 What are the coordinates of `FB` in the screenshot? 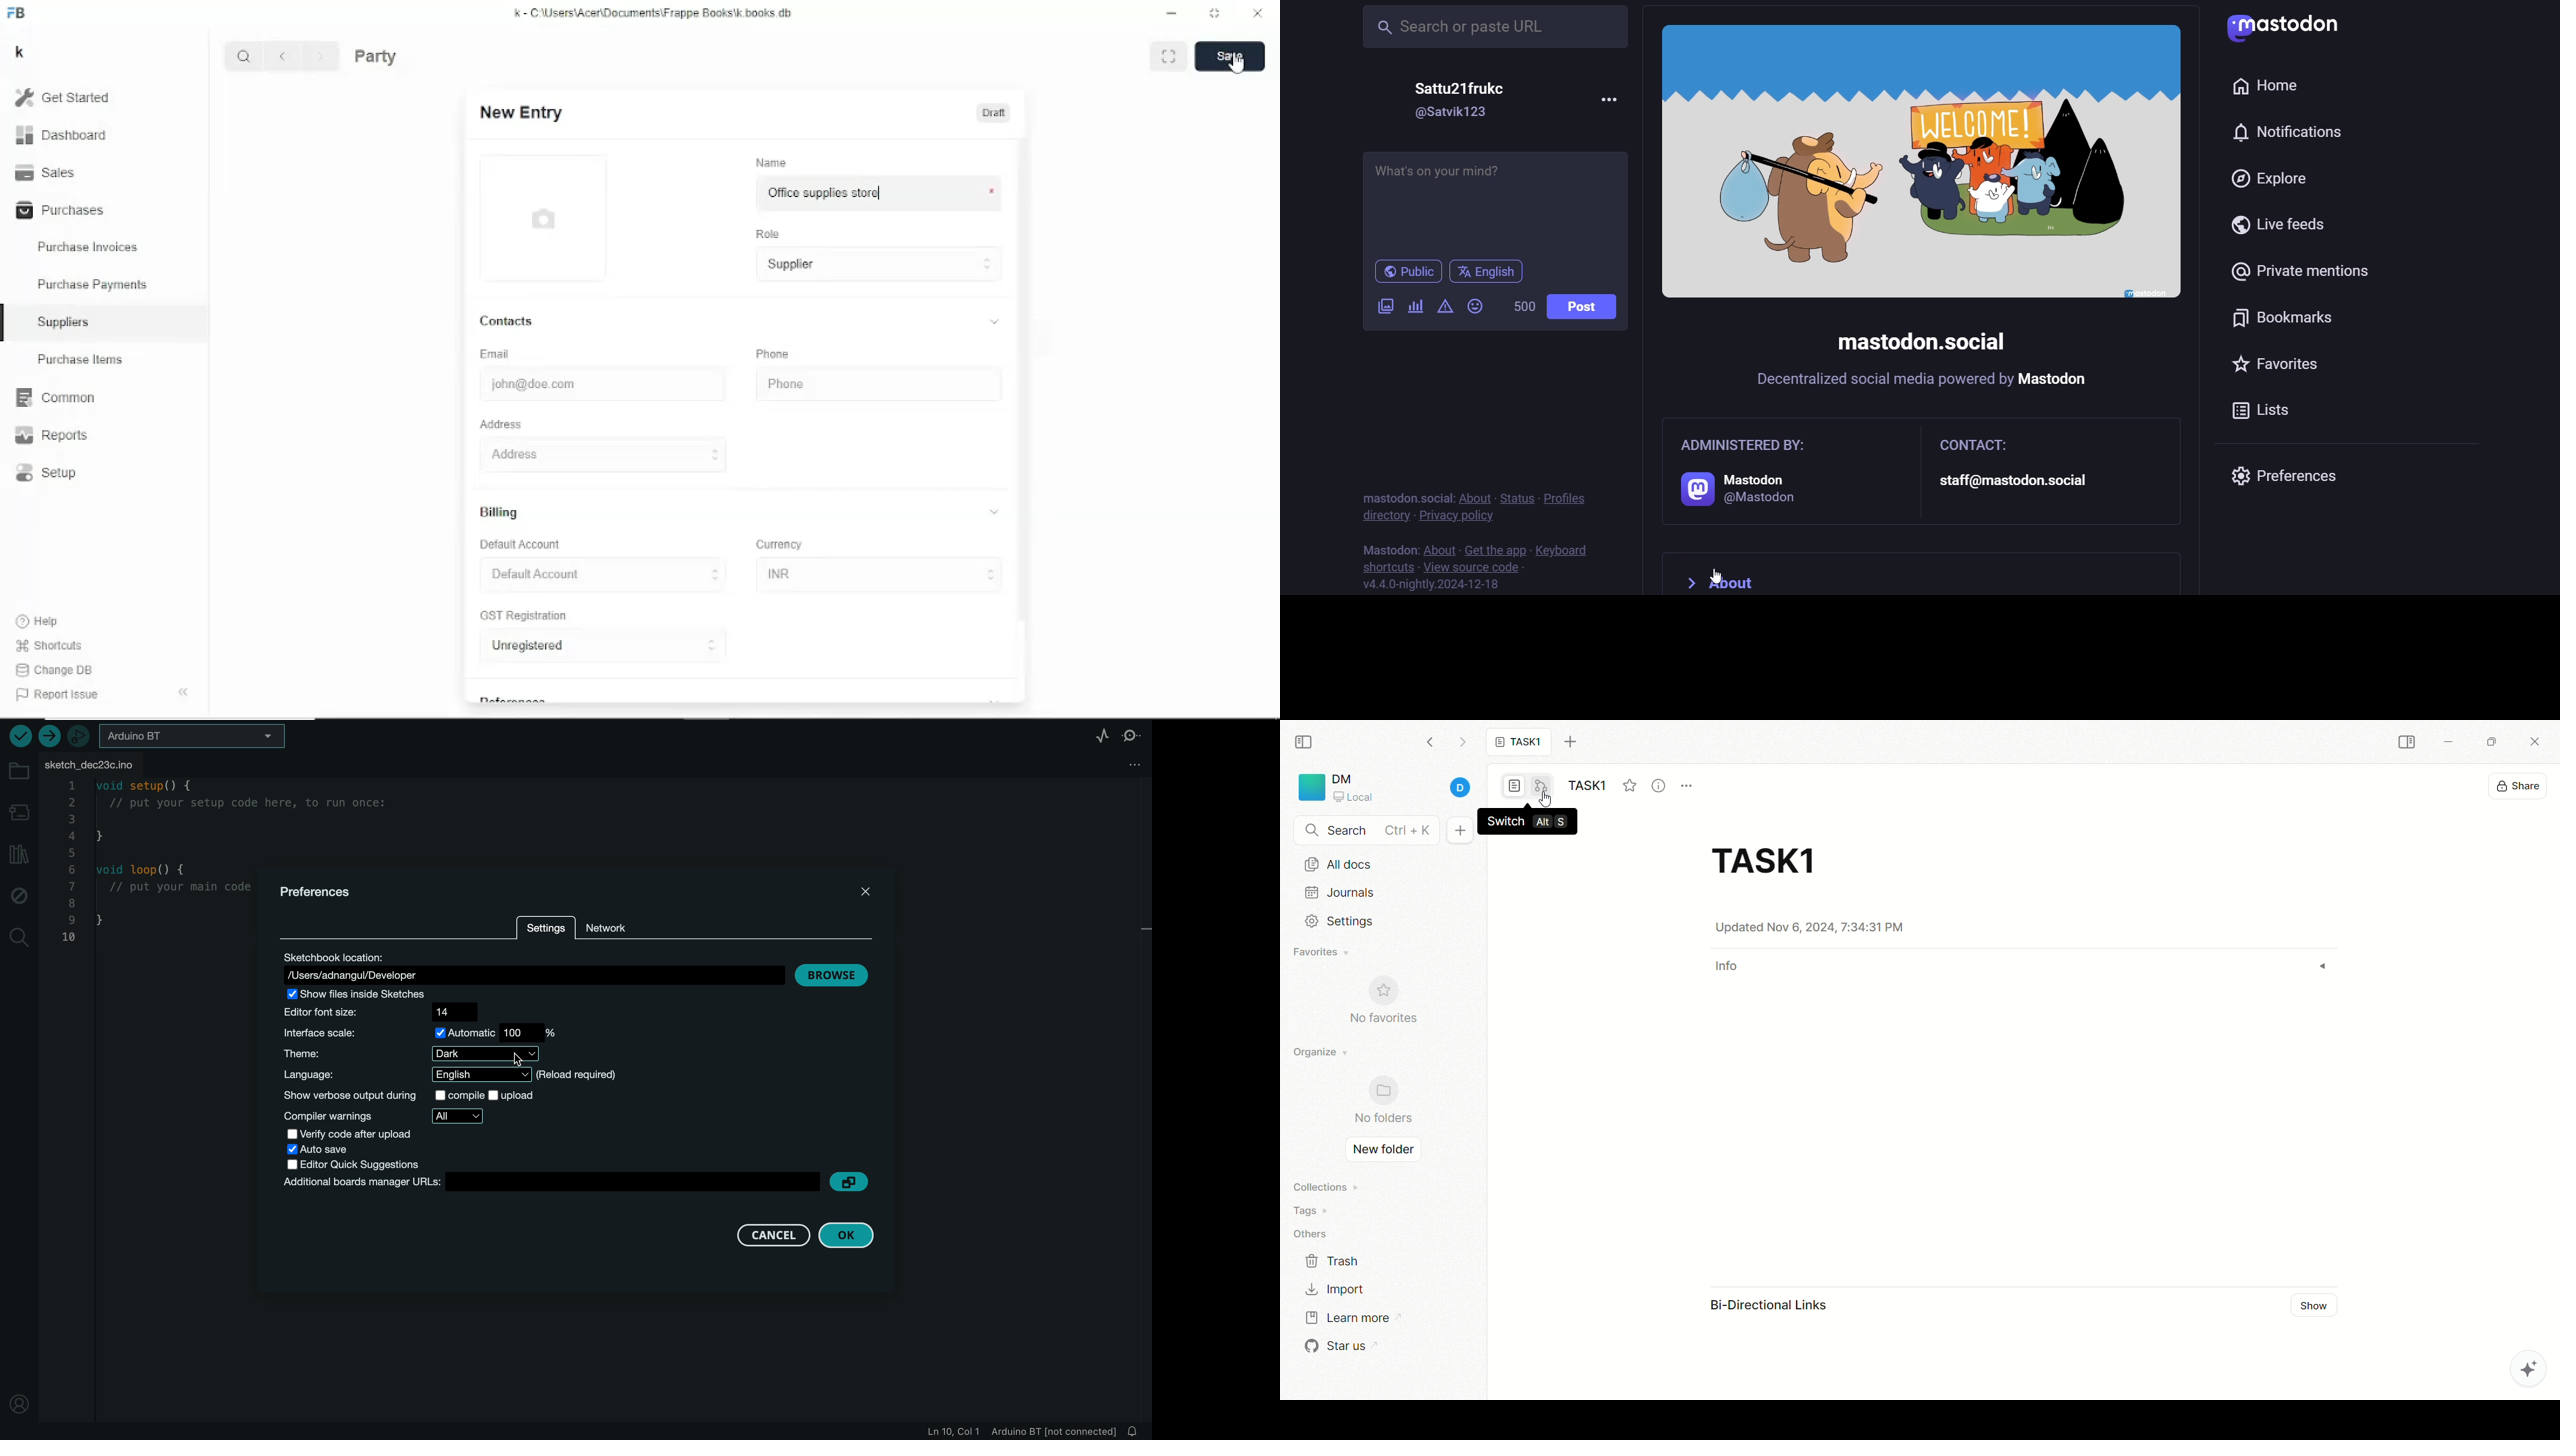 It's located at (18, 12).